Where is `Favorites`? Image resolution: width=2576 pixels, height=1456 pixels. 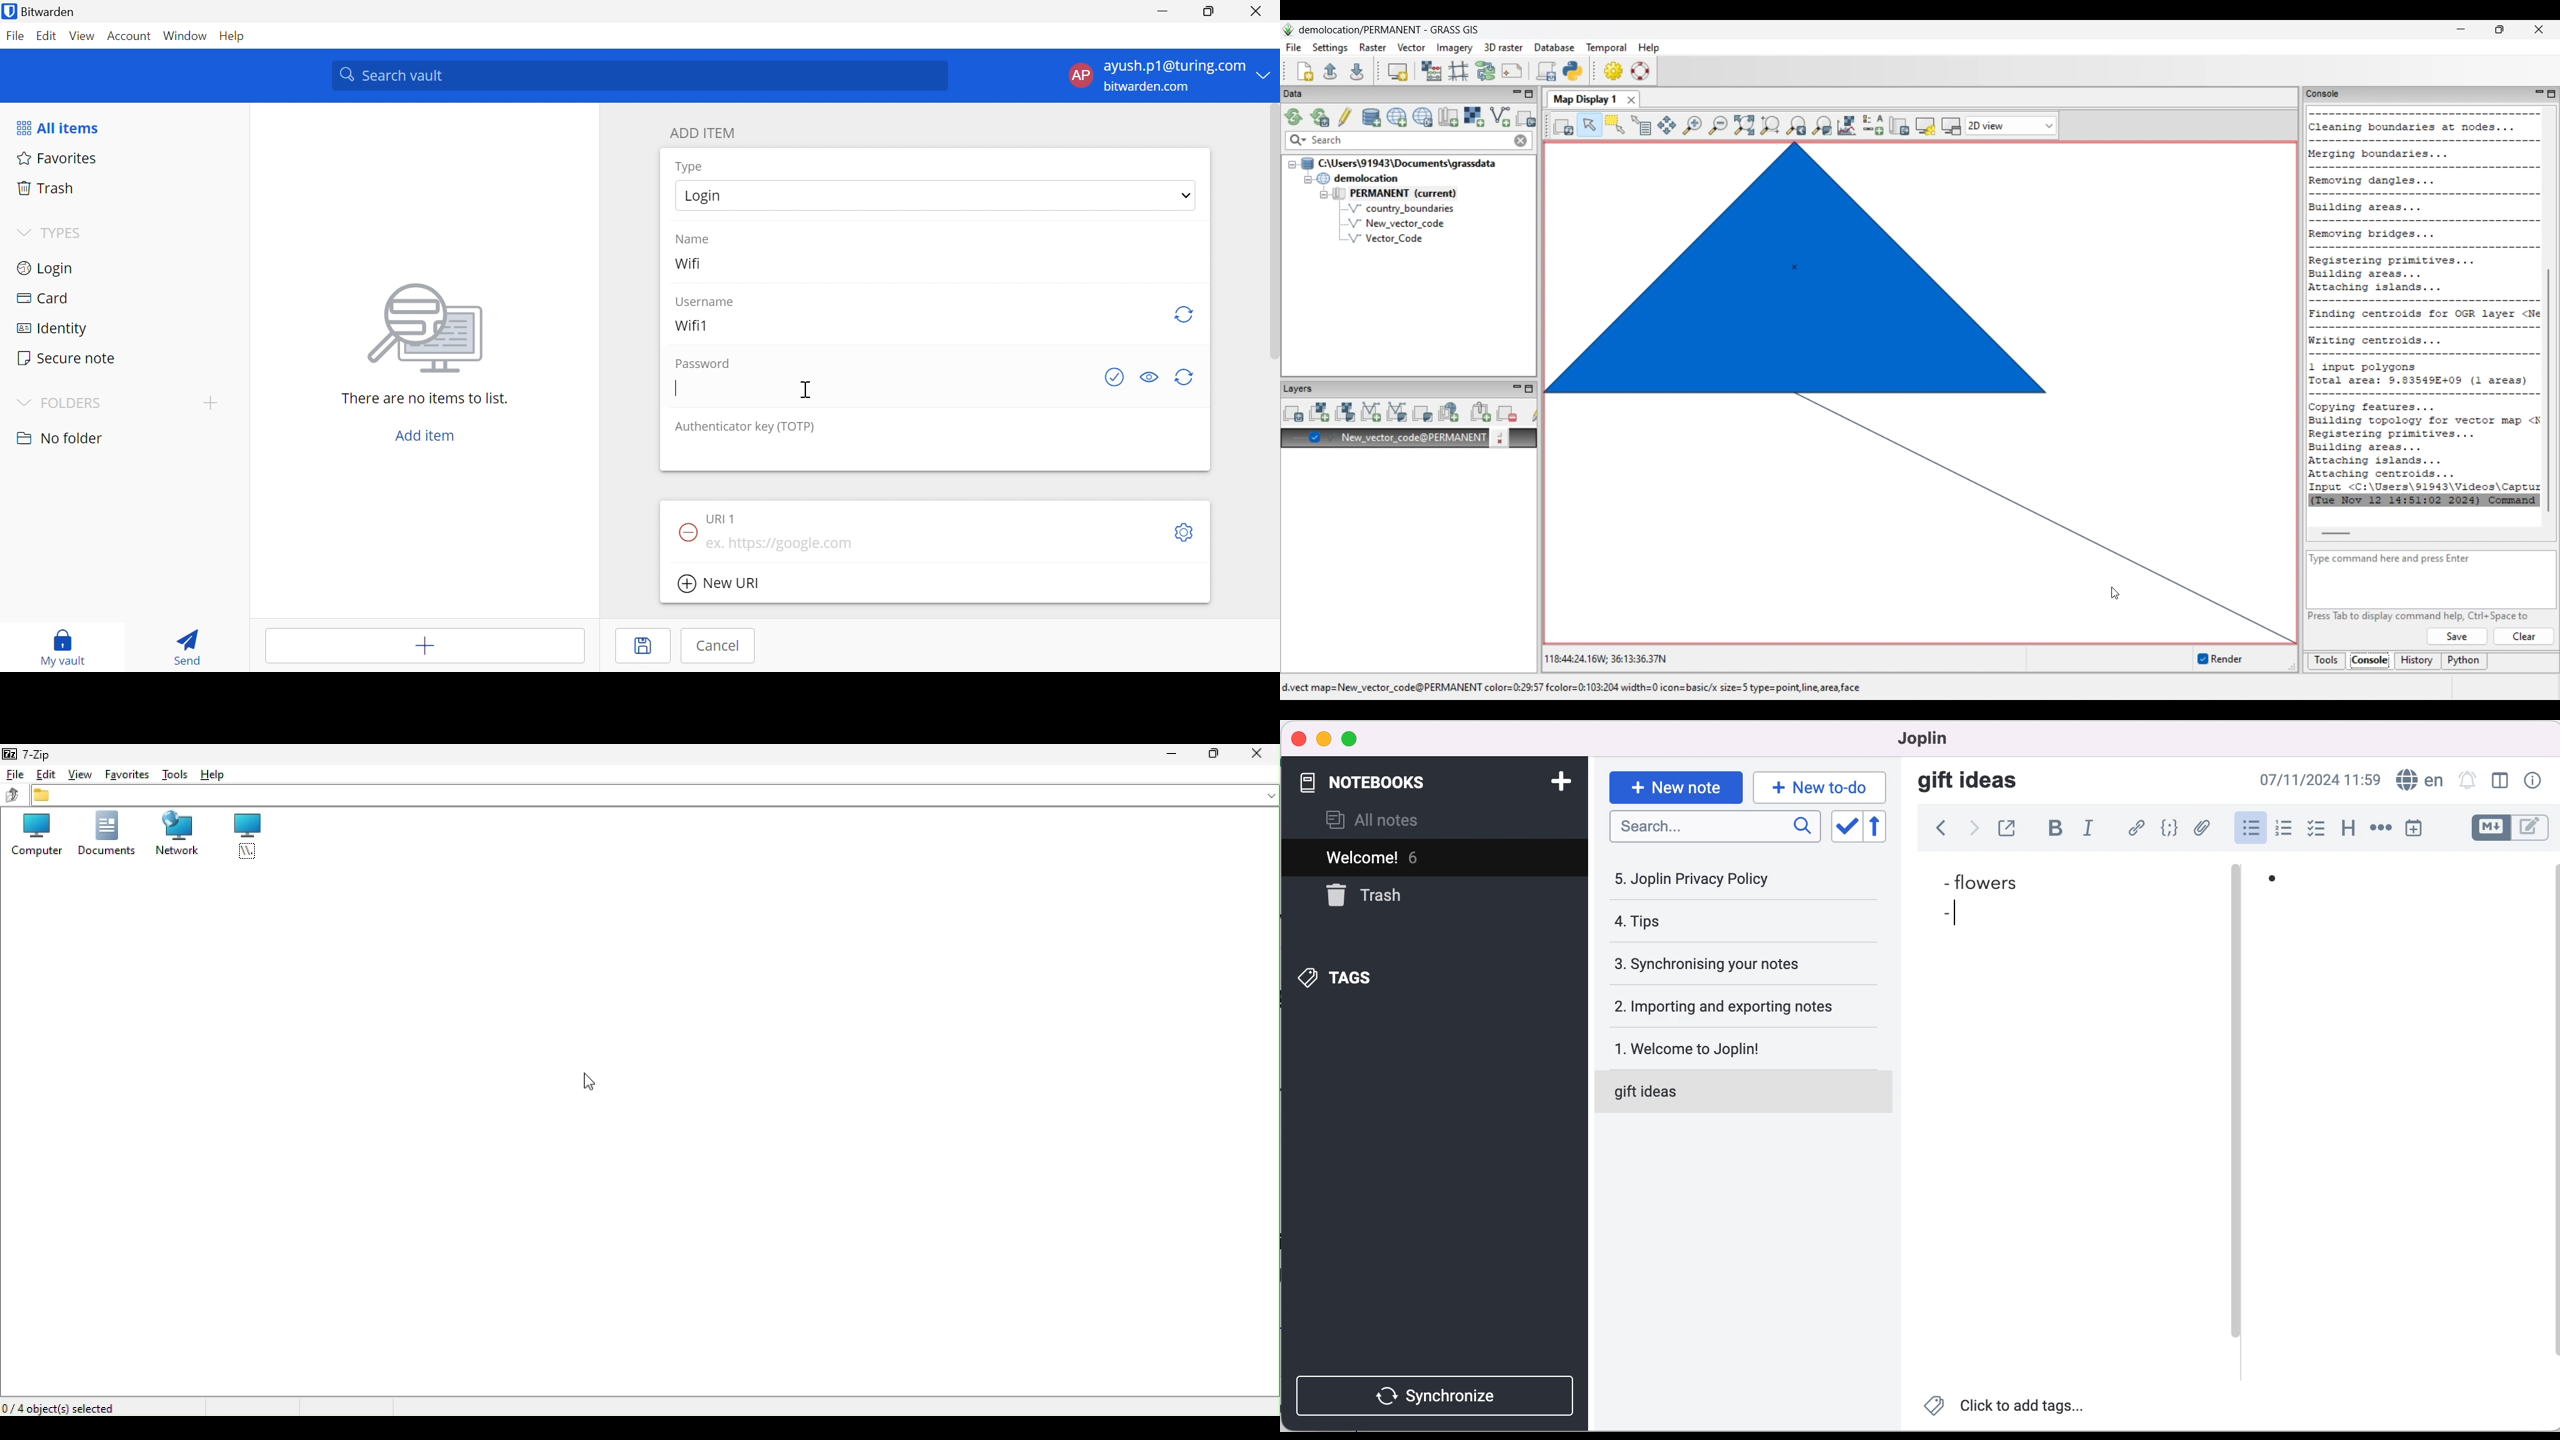
Favorites is located at coordinates (55, 157).